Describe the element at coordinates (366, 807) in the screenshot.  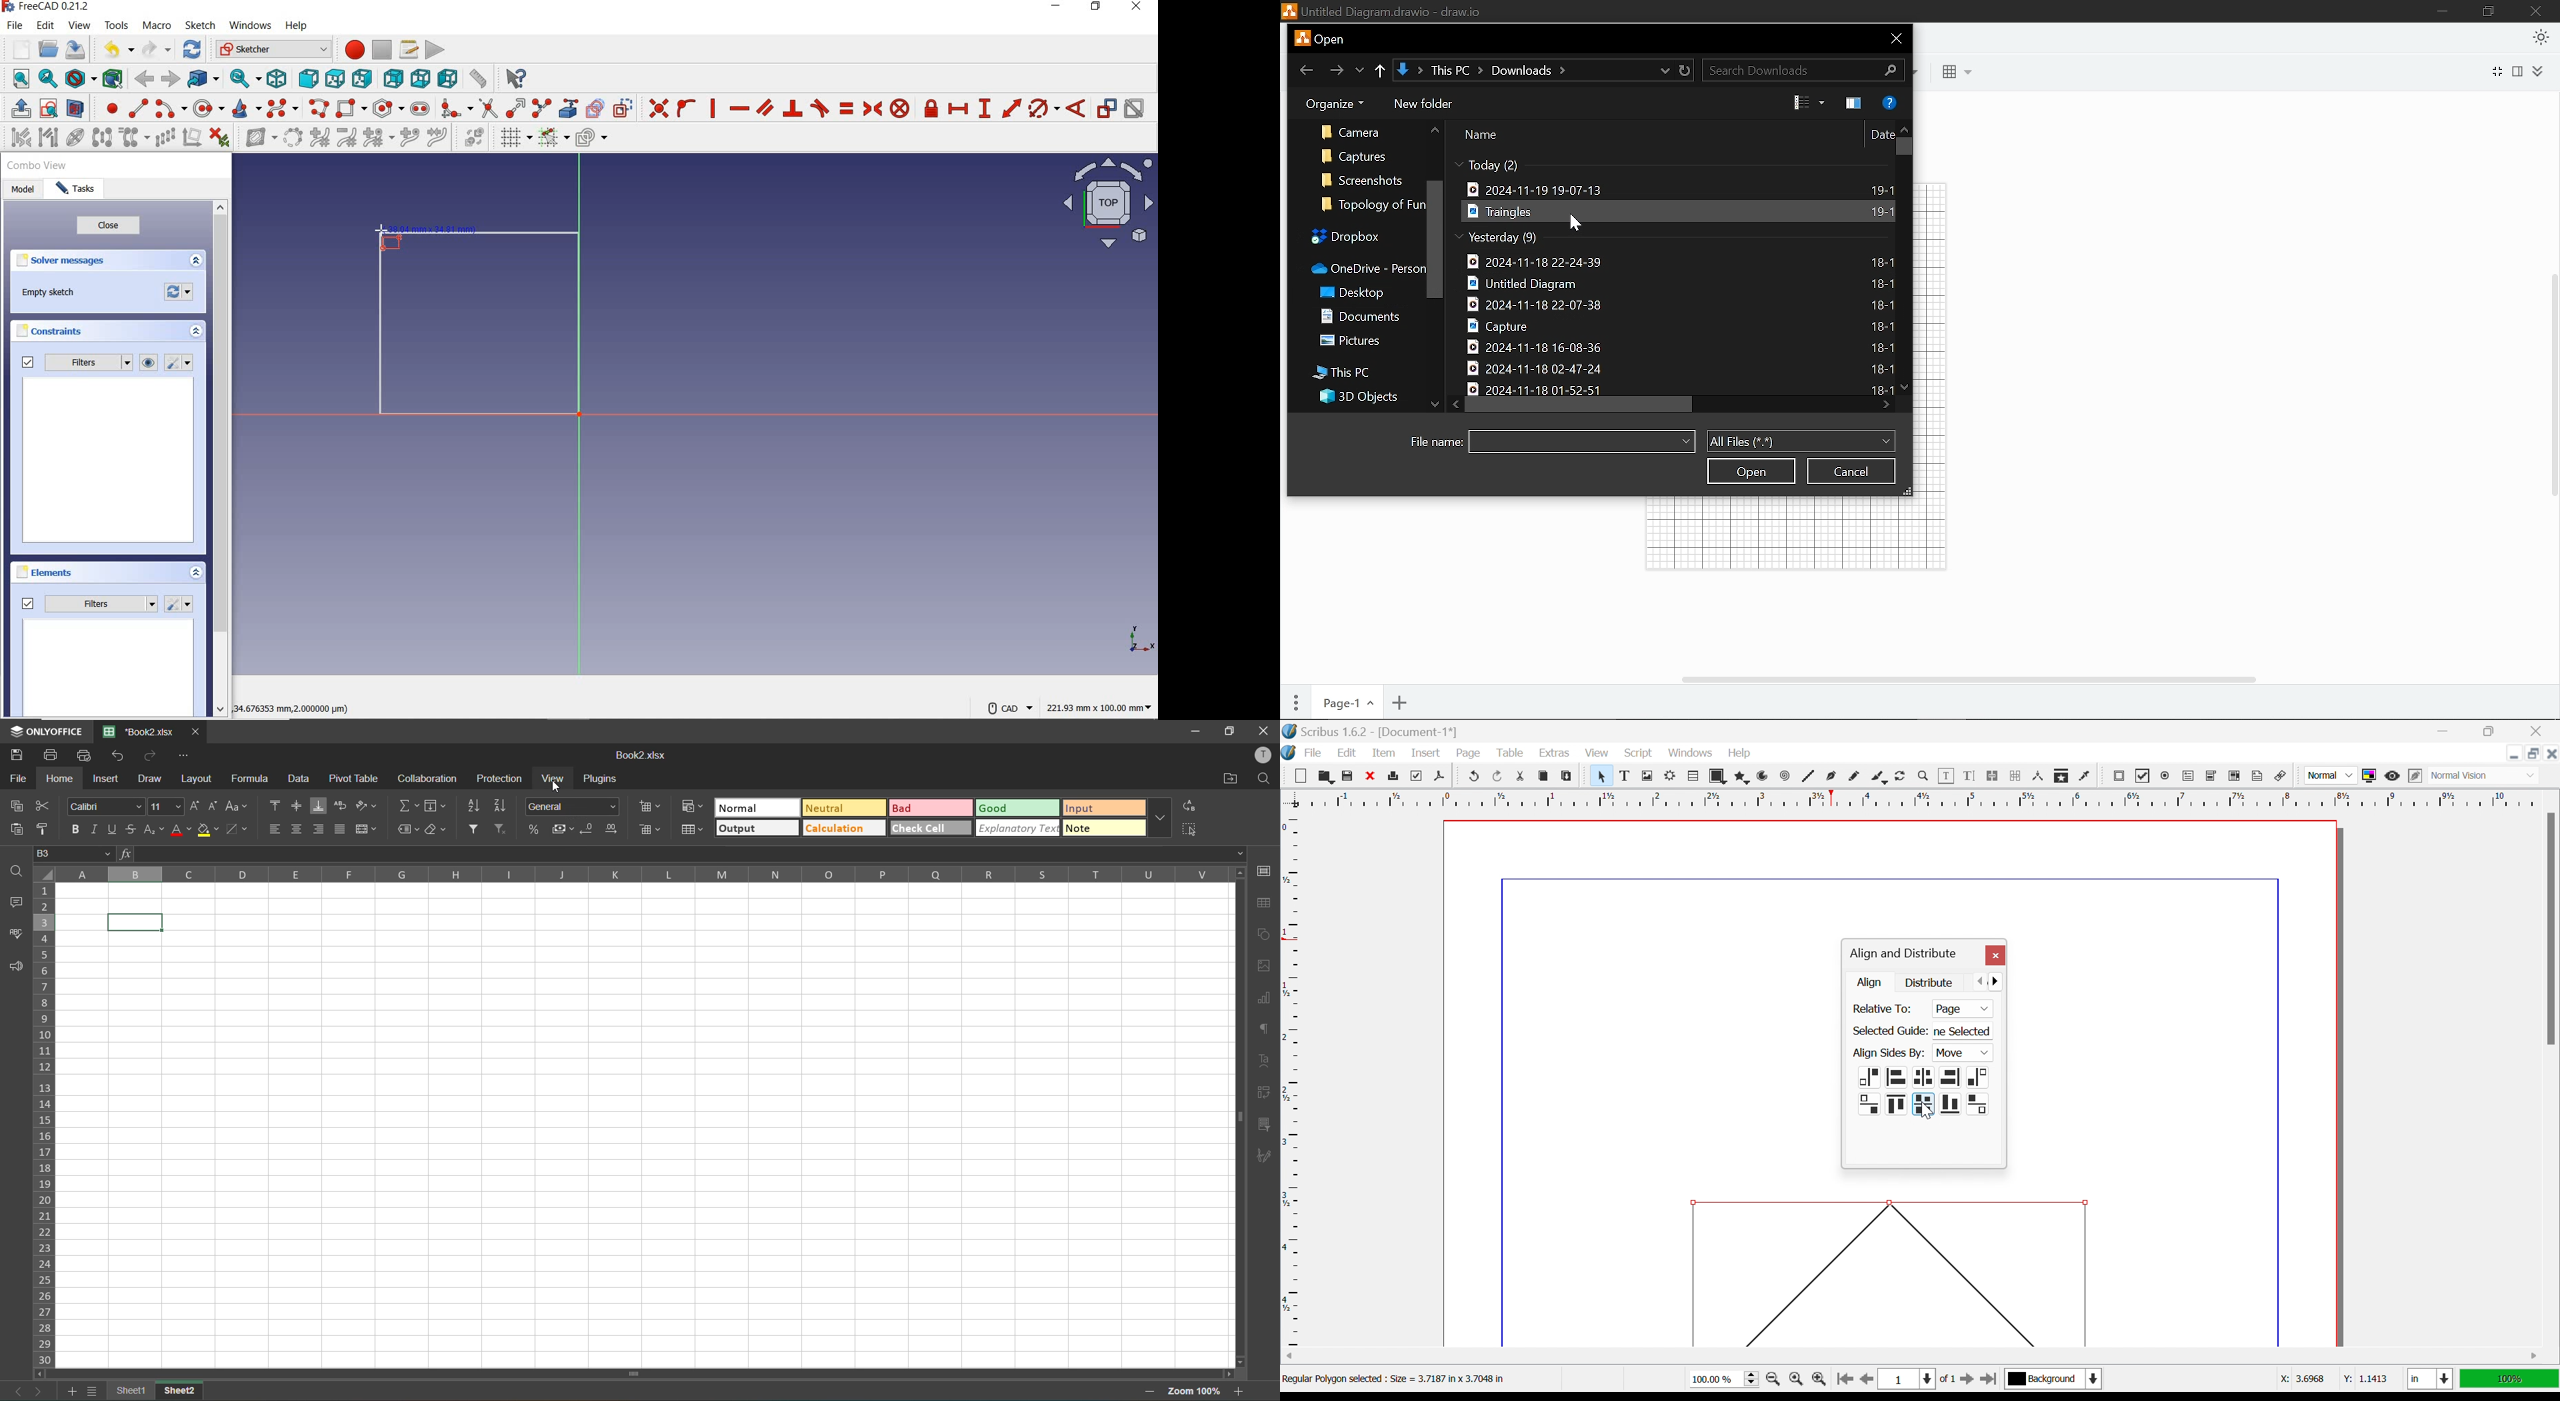
I see `orientation` at that location.